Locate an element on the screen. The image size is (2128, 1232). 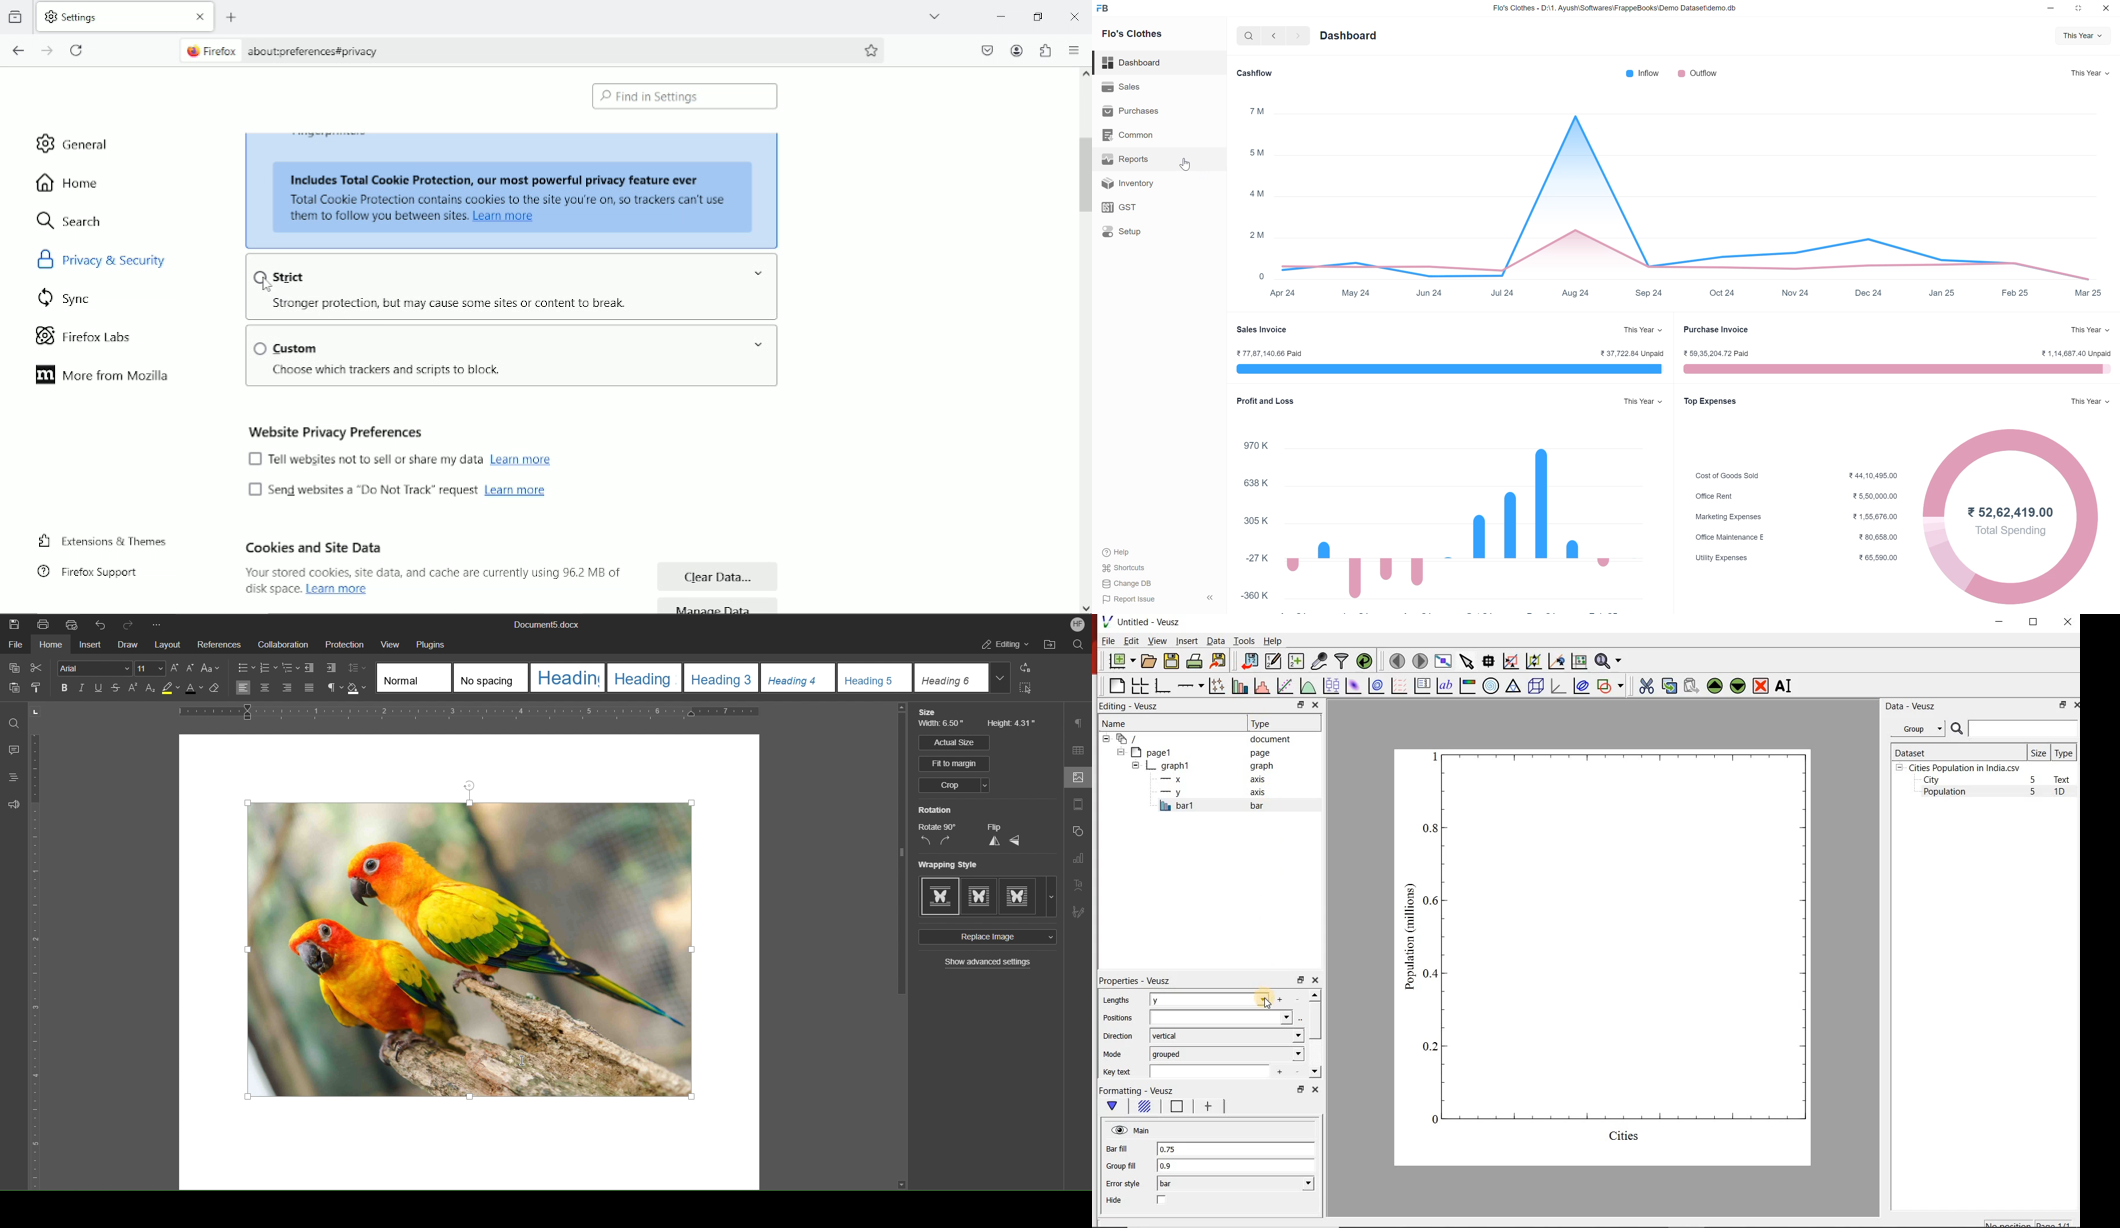
firefox is located at coordinates (210, 50).